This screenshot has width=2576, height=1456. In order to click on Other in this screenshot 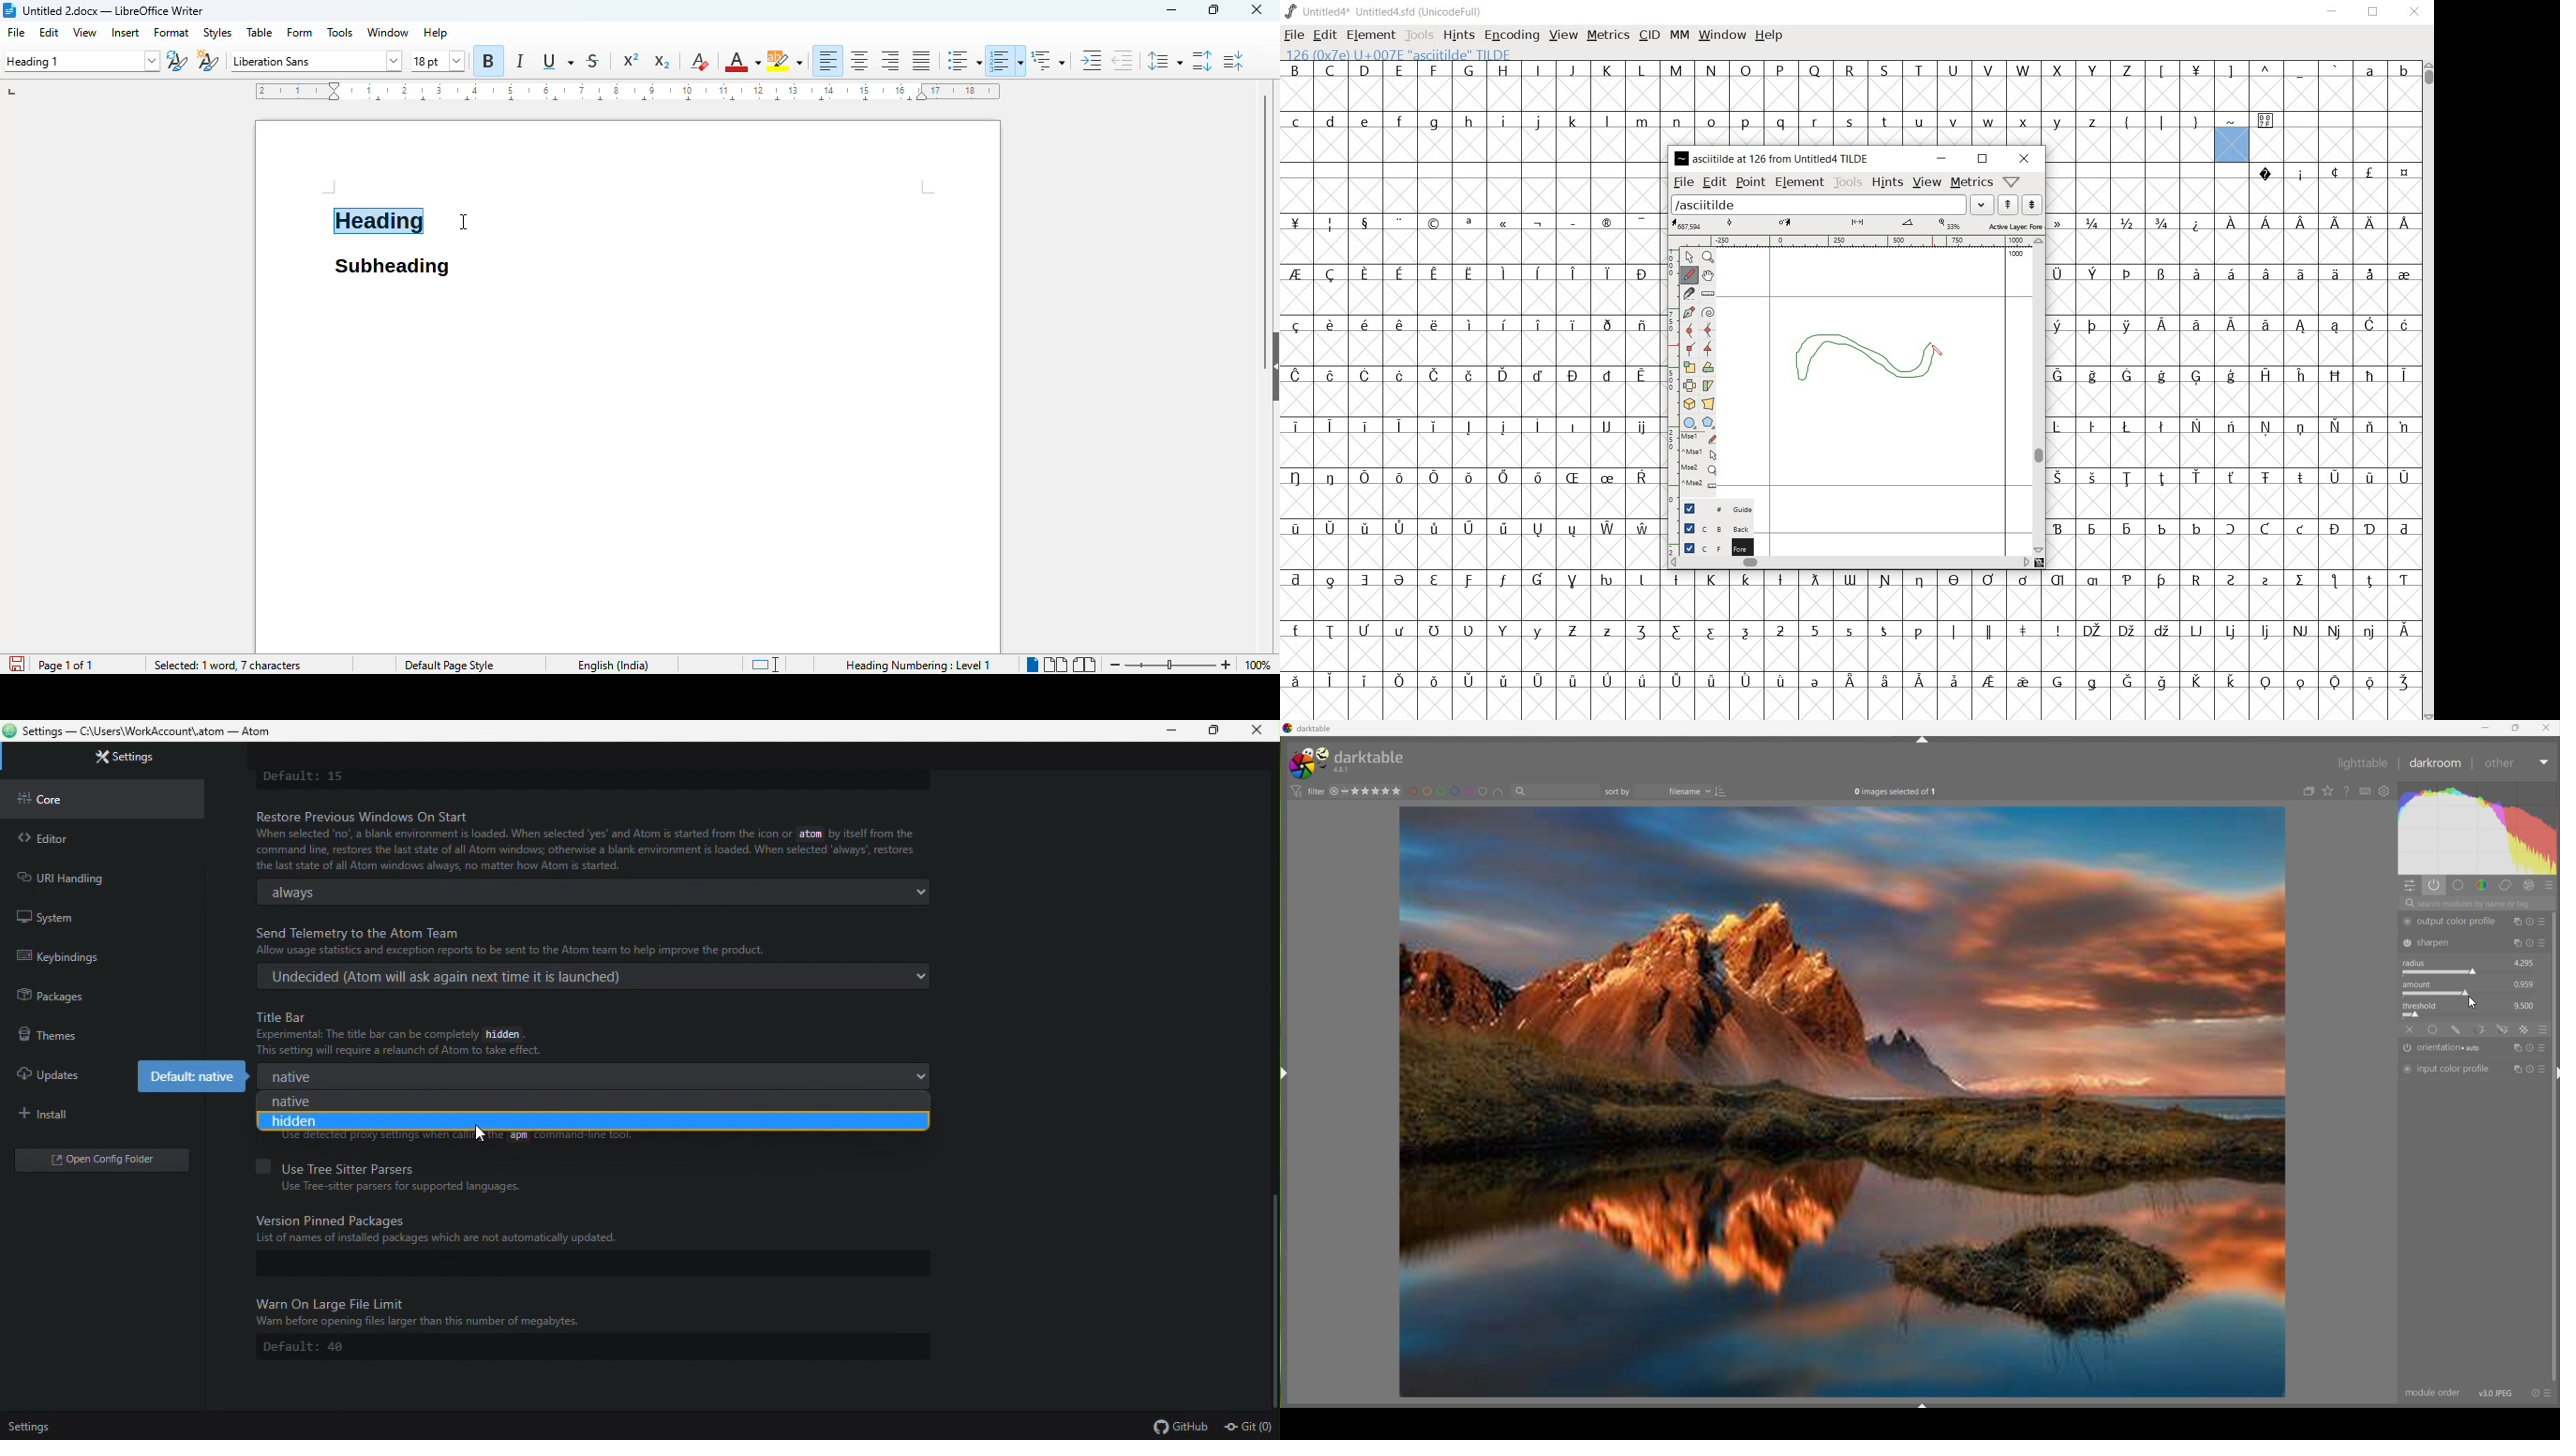, I will do `click(2515, 765)`.